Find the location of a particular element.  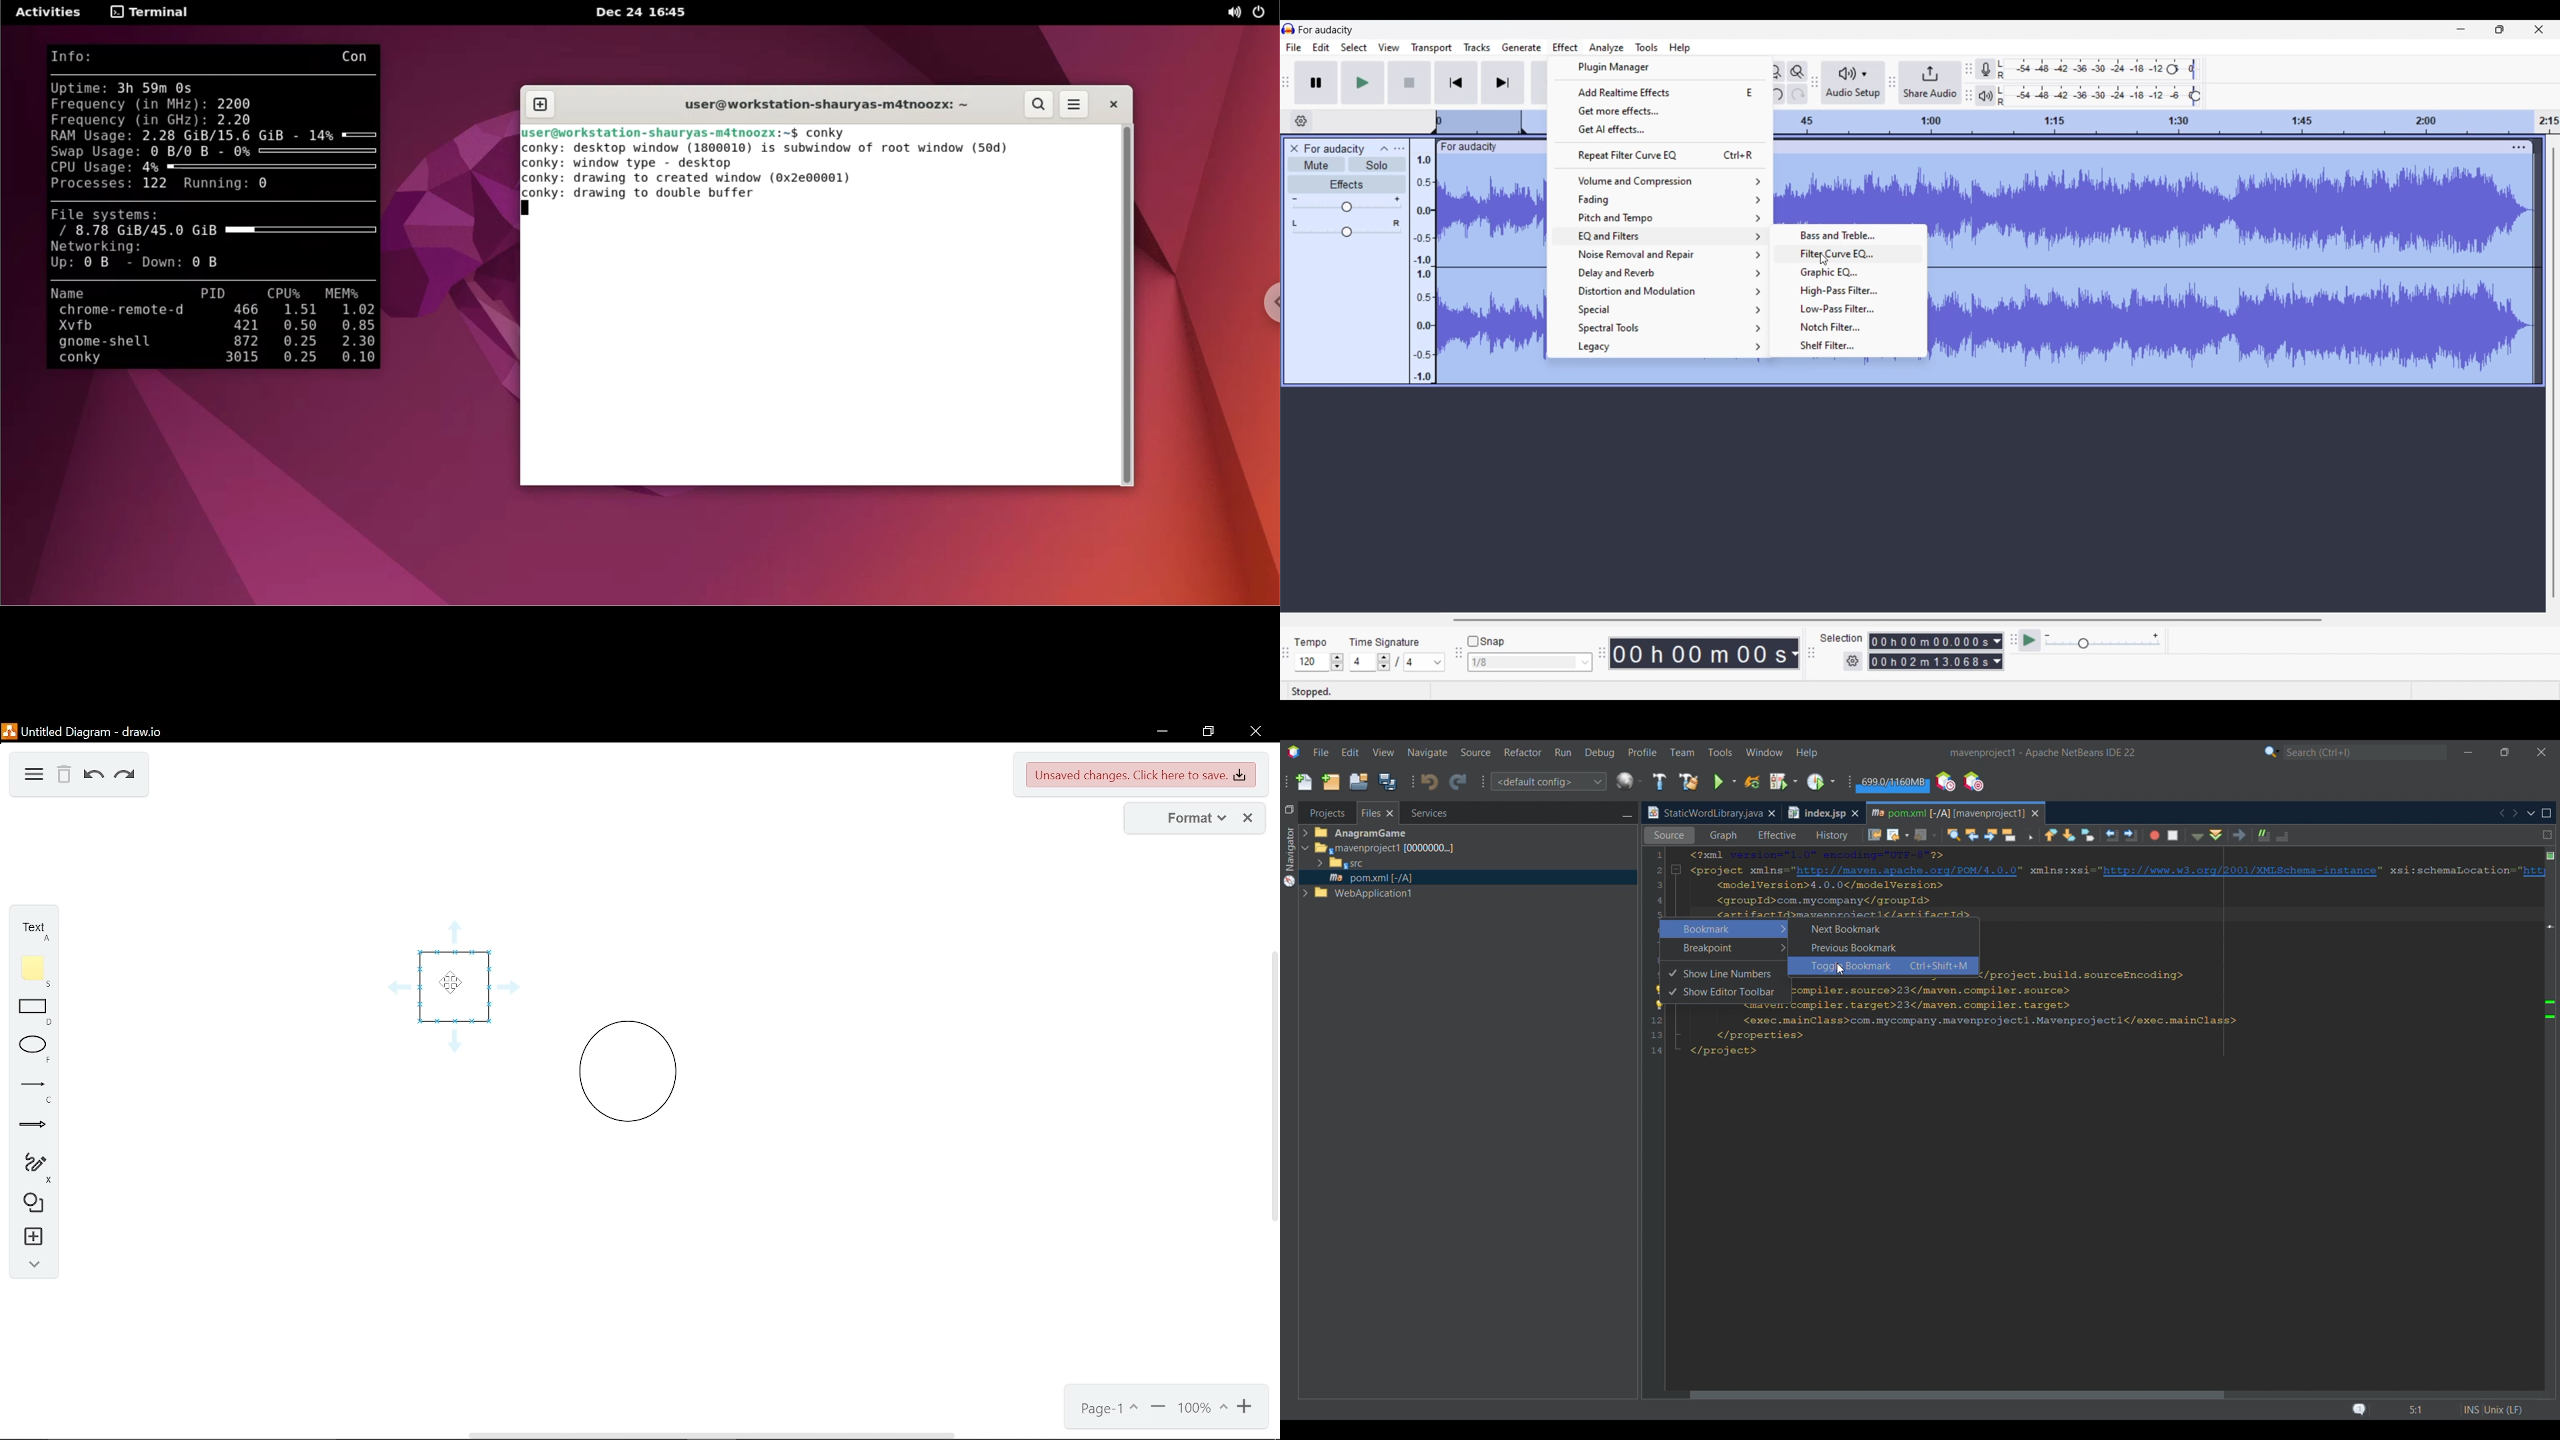

Effects is located at coordinates (1347, 184).